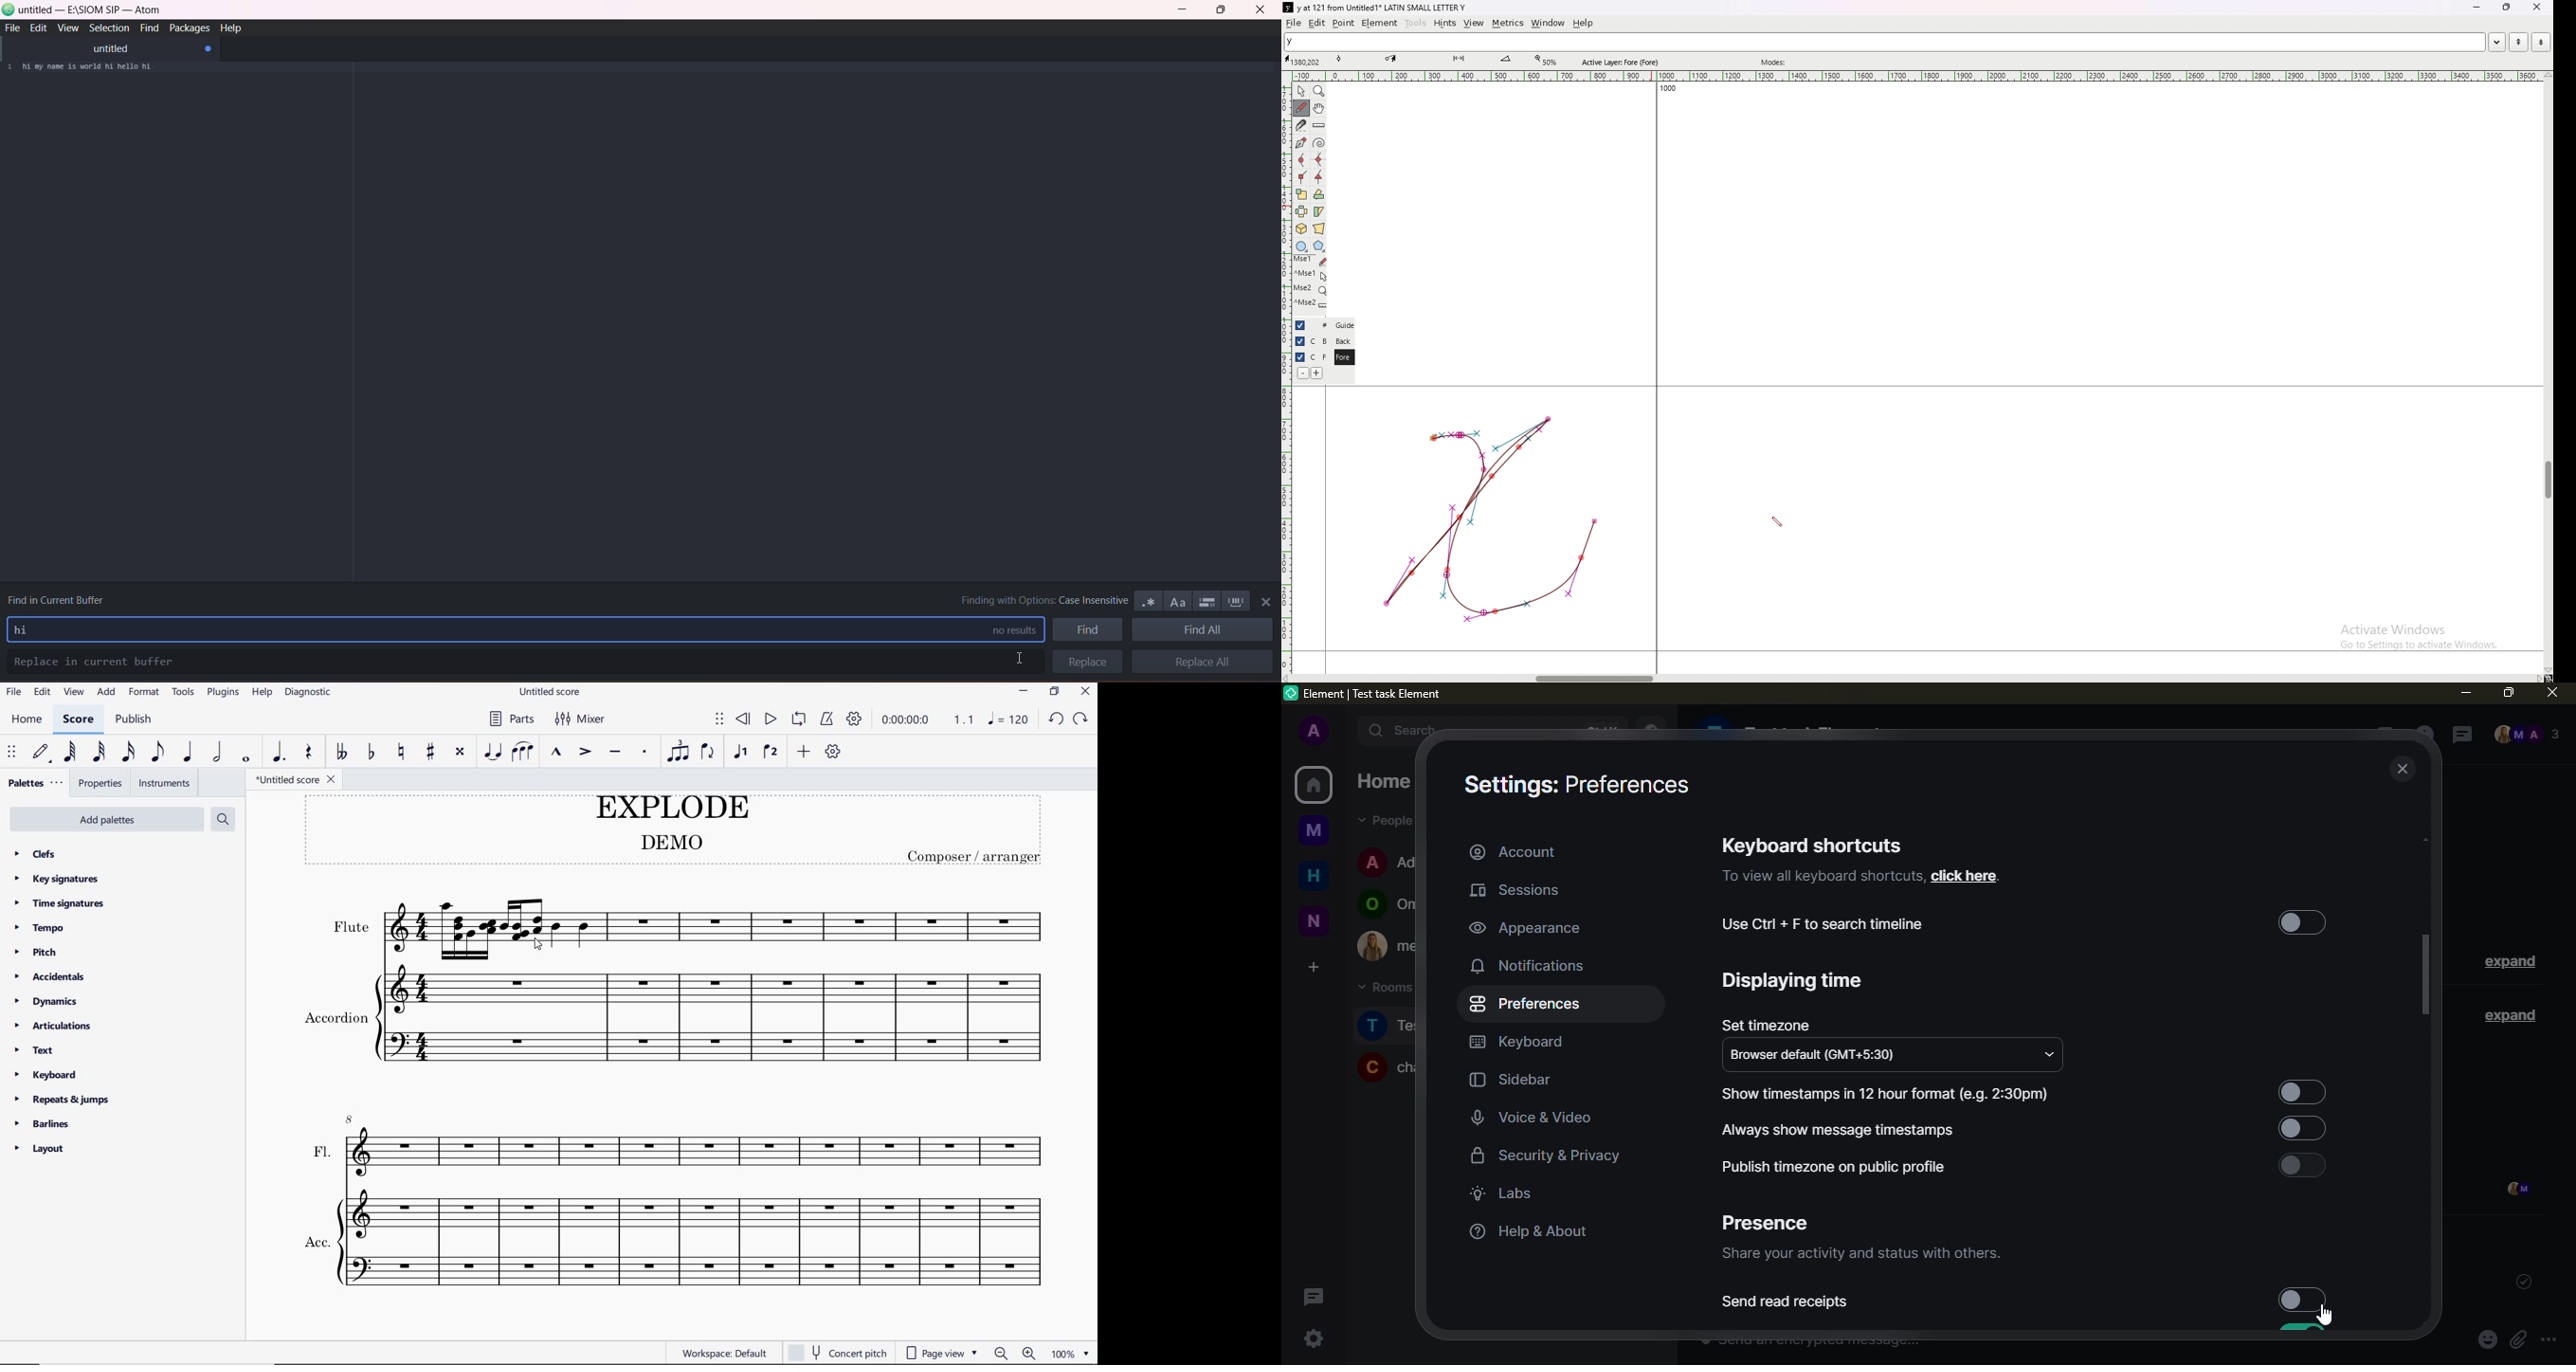  What do you see at coordinates (616, 754) in the screenshot?
I see `tenuto` at bounding box center [616, 754].